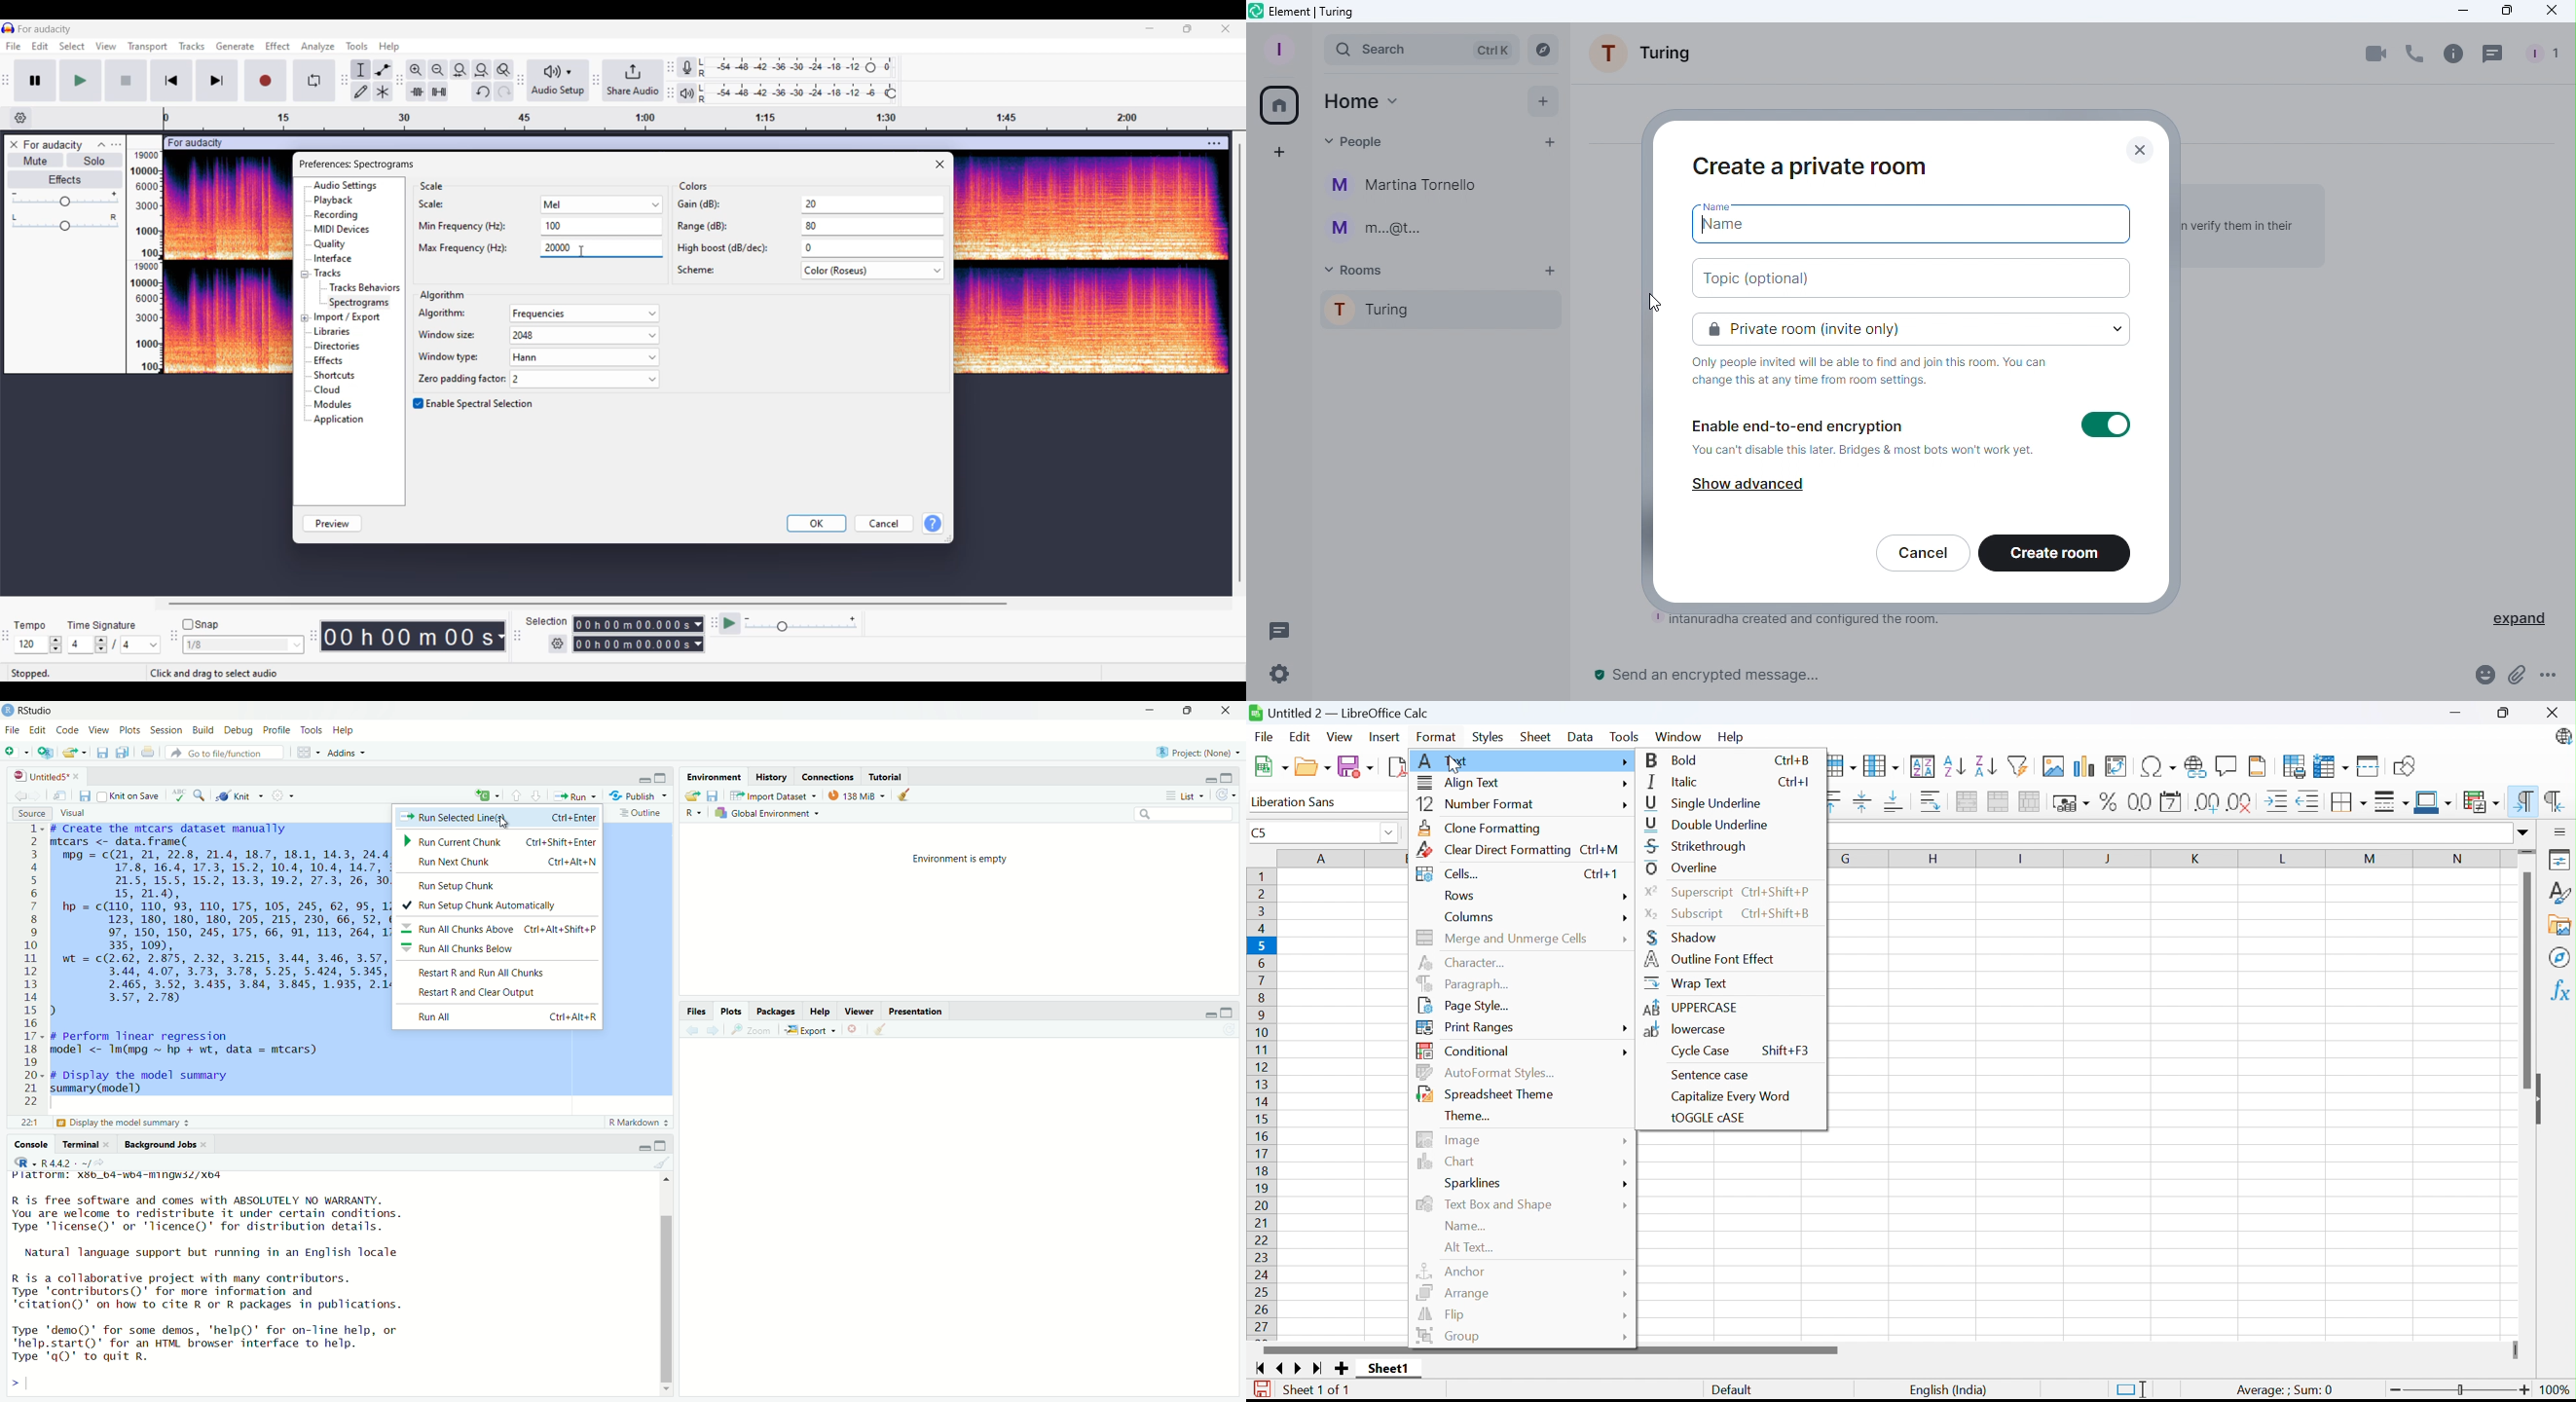 The width and height of the screenshot is (2576, 1428). I want to click on Restart R and Run All Chunks, so click(484, 974).